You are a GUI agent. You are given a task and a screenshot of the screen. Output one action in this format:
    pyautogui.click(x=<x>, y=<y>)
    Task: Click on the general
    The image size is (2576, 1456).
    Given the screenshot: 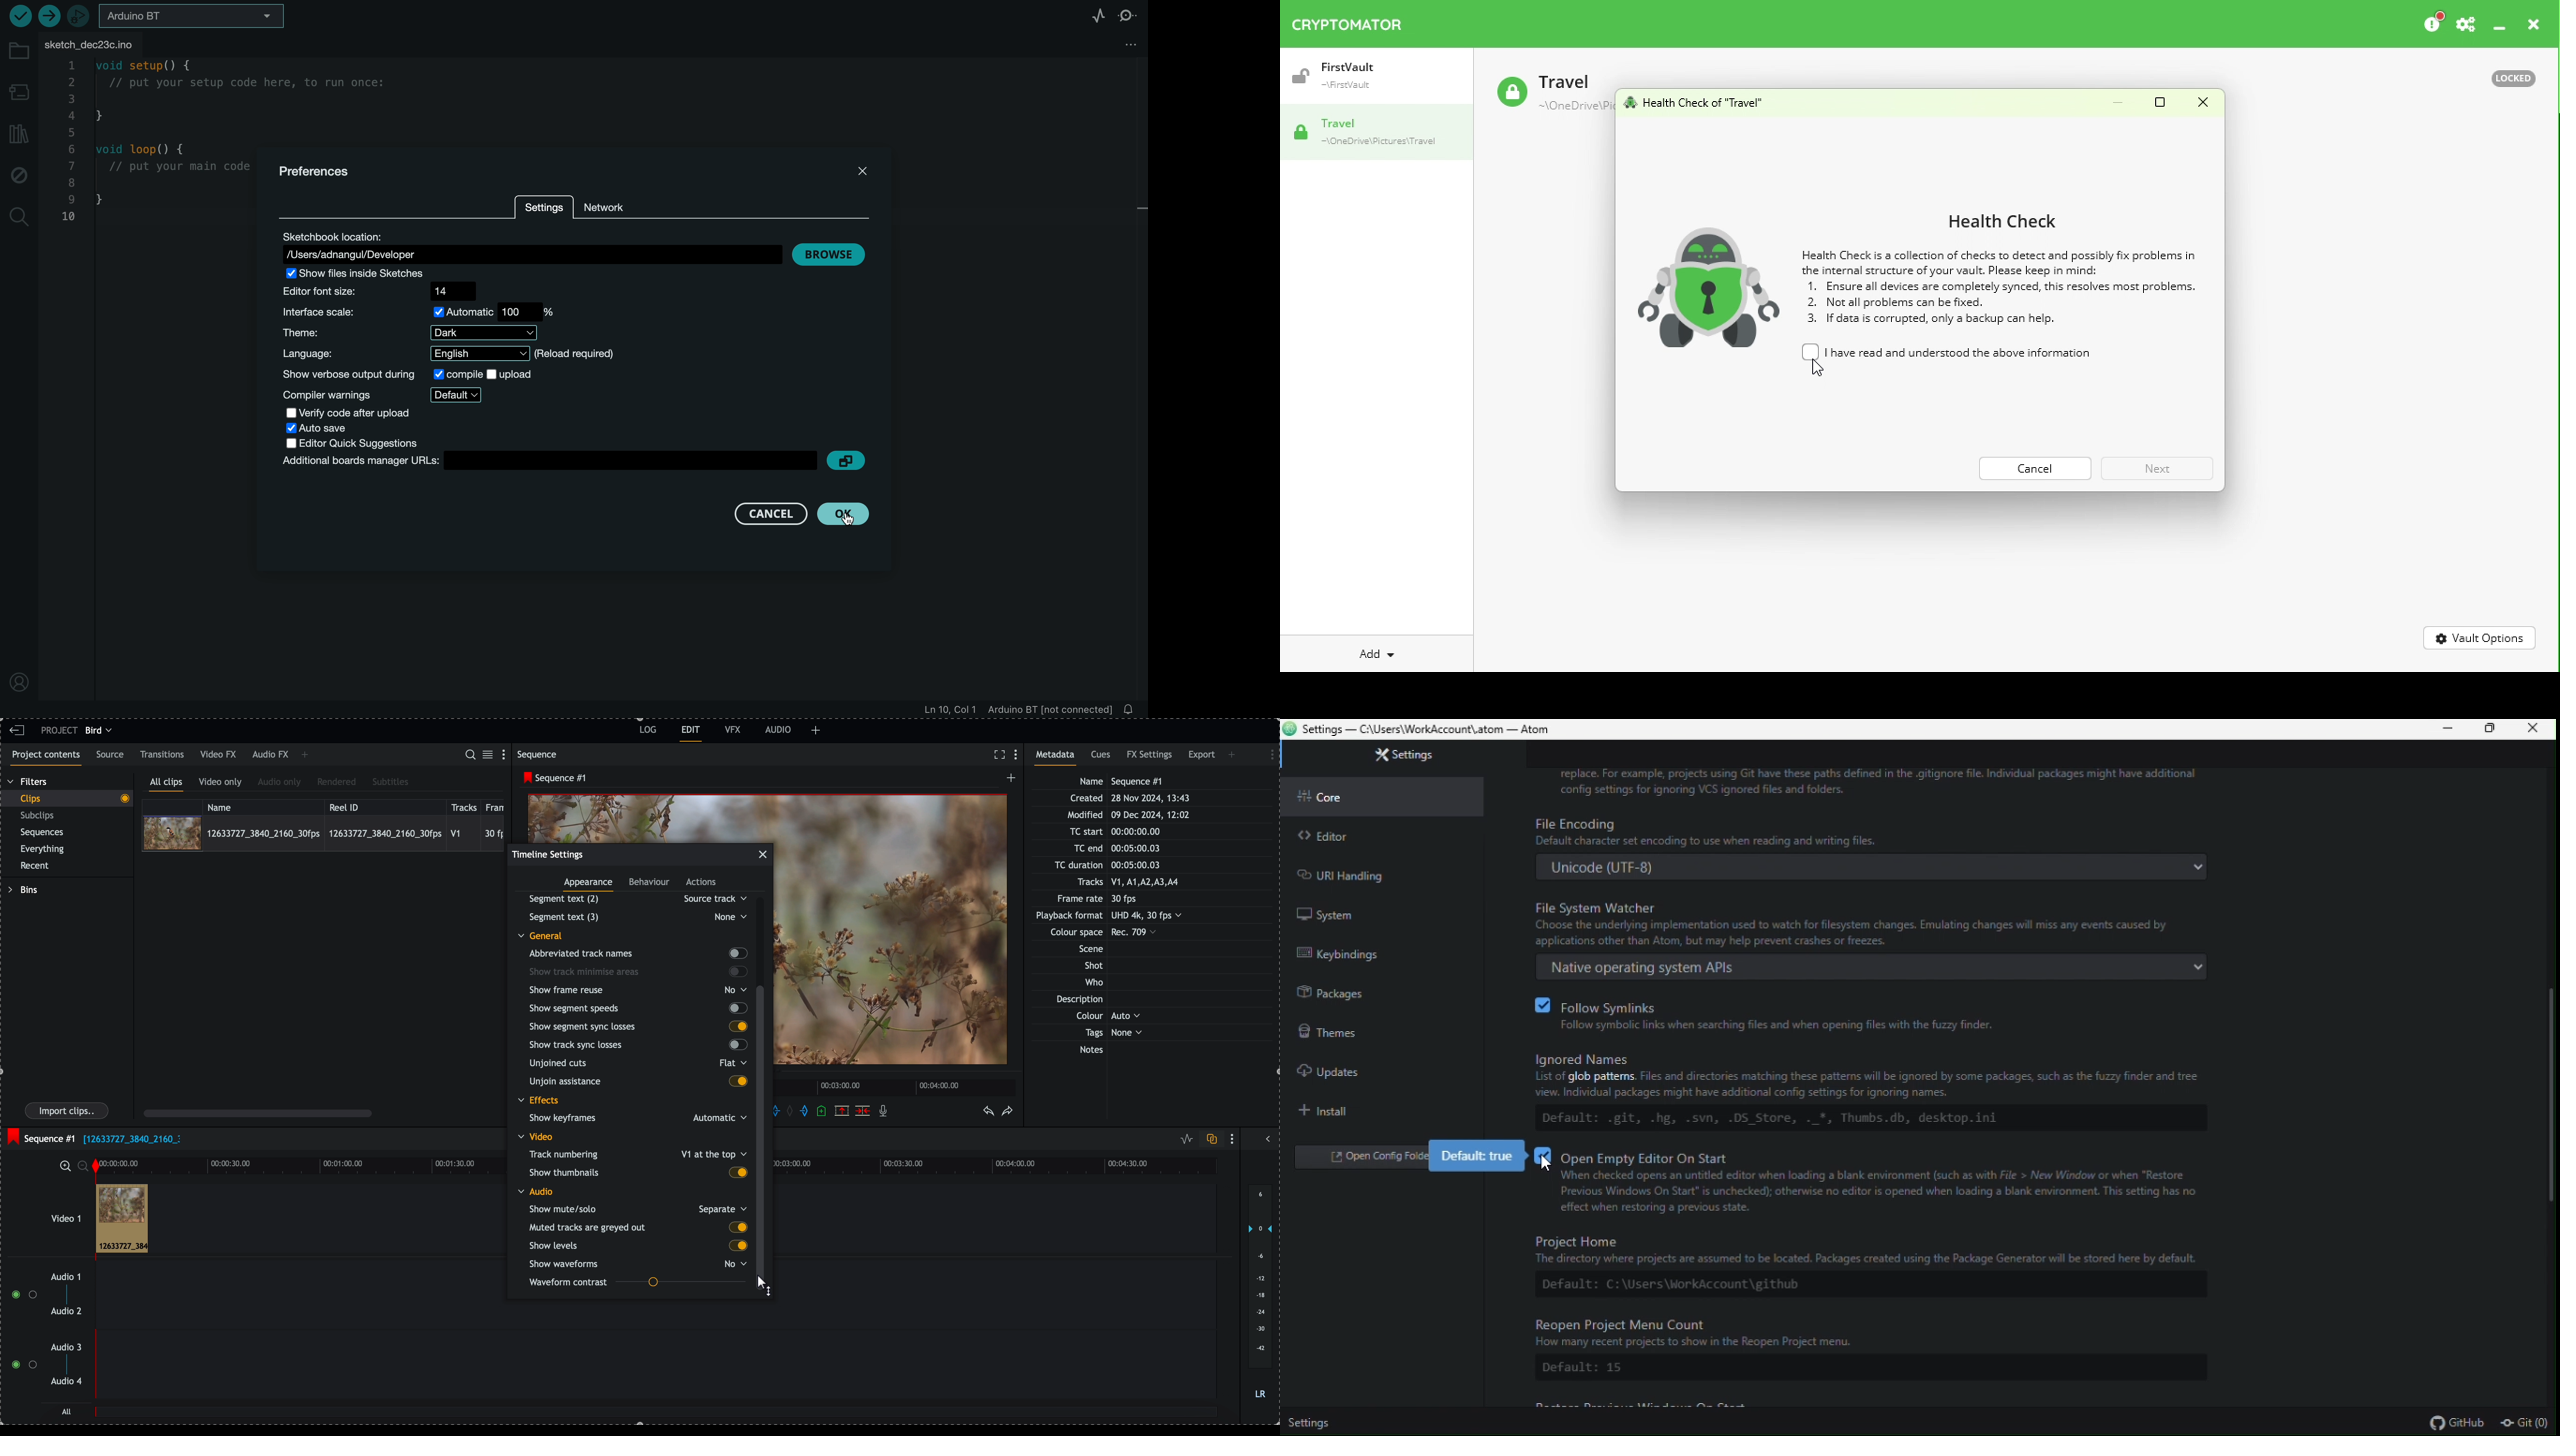 What is the action you would take?
    pyautogui.click(x=548, y=936)
    